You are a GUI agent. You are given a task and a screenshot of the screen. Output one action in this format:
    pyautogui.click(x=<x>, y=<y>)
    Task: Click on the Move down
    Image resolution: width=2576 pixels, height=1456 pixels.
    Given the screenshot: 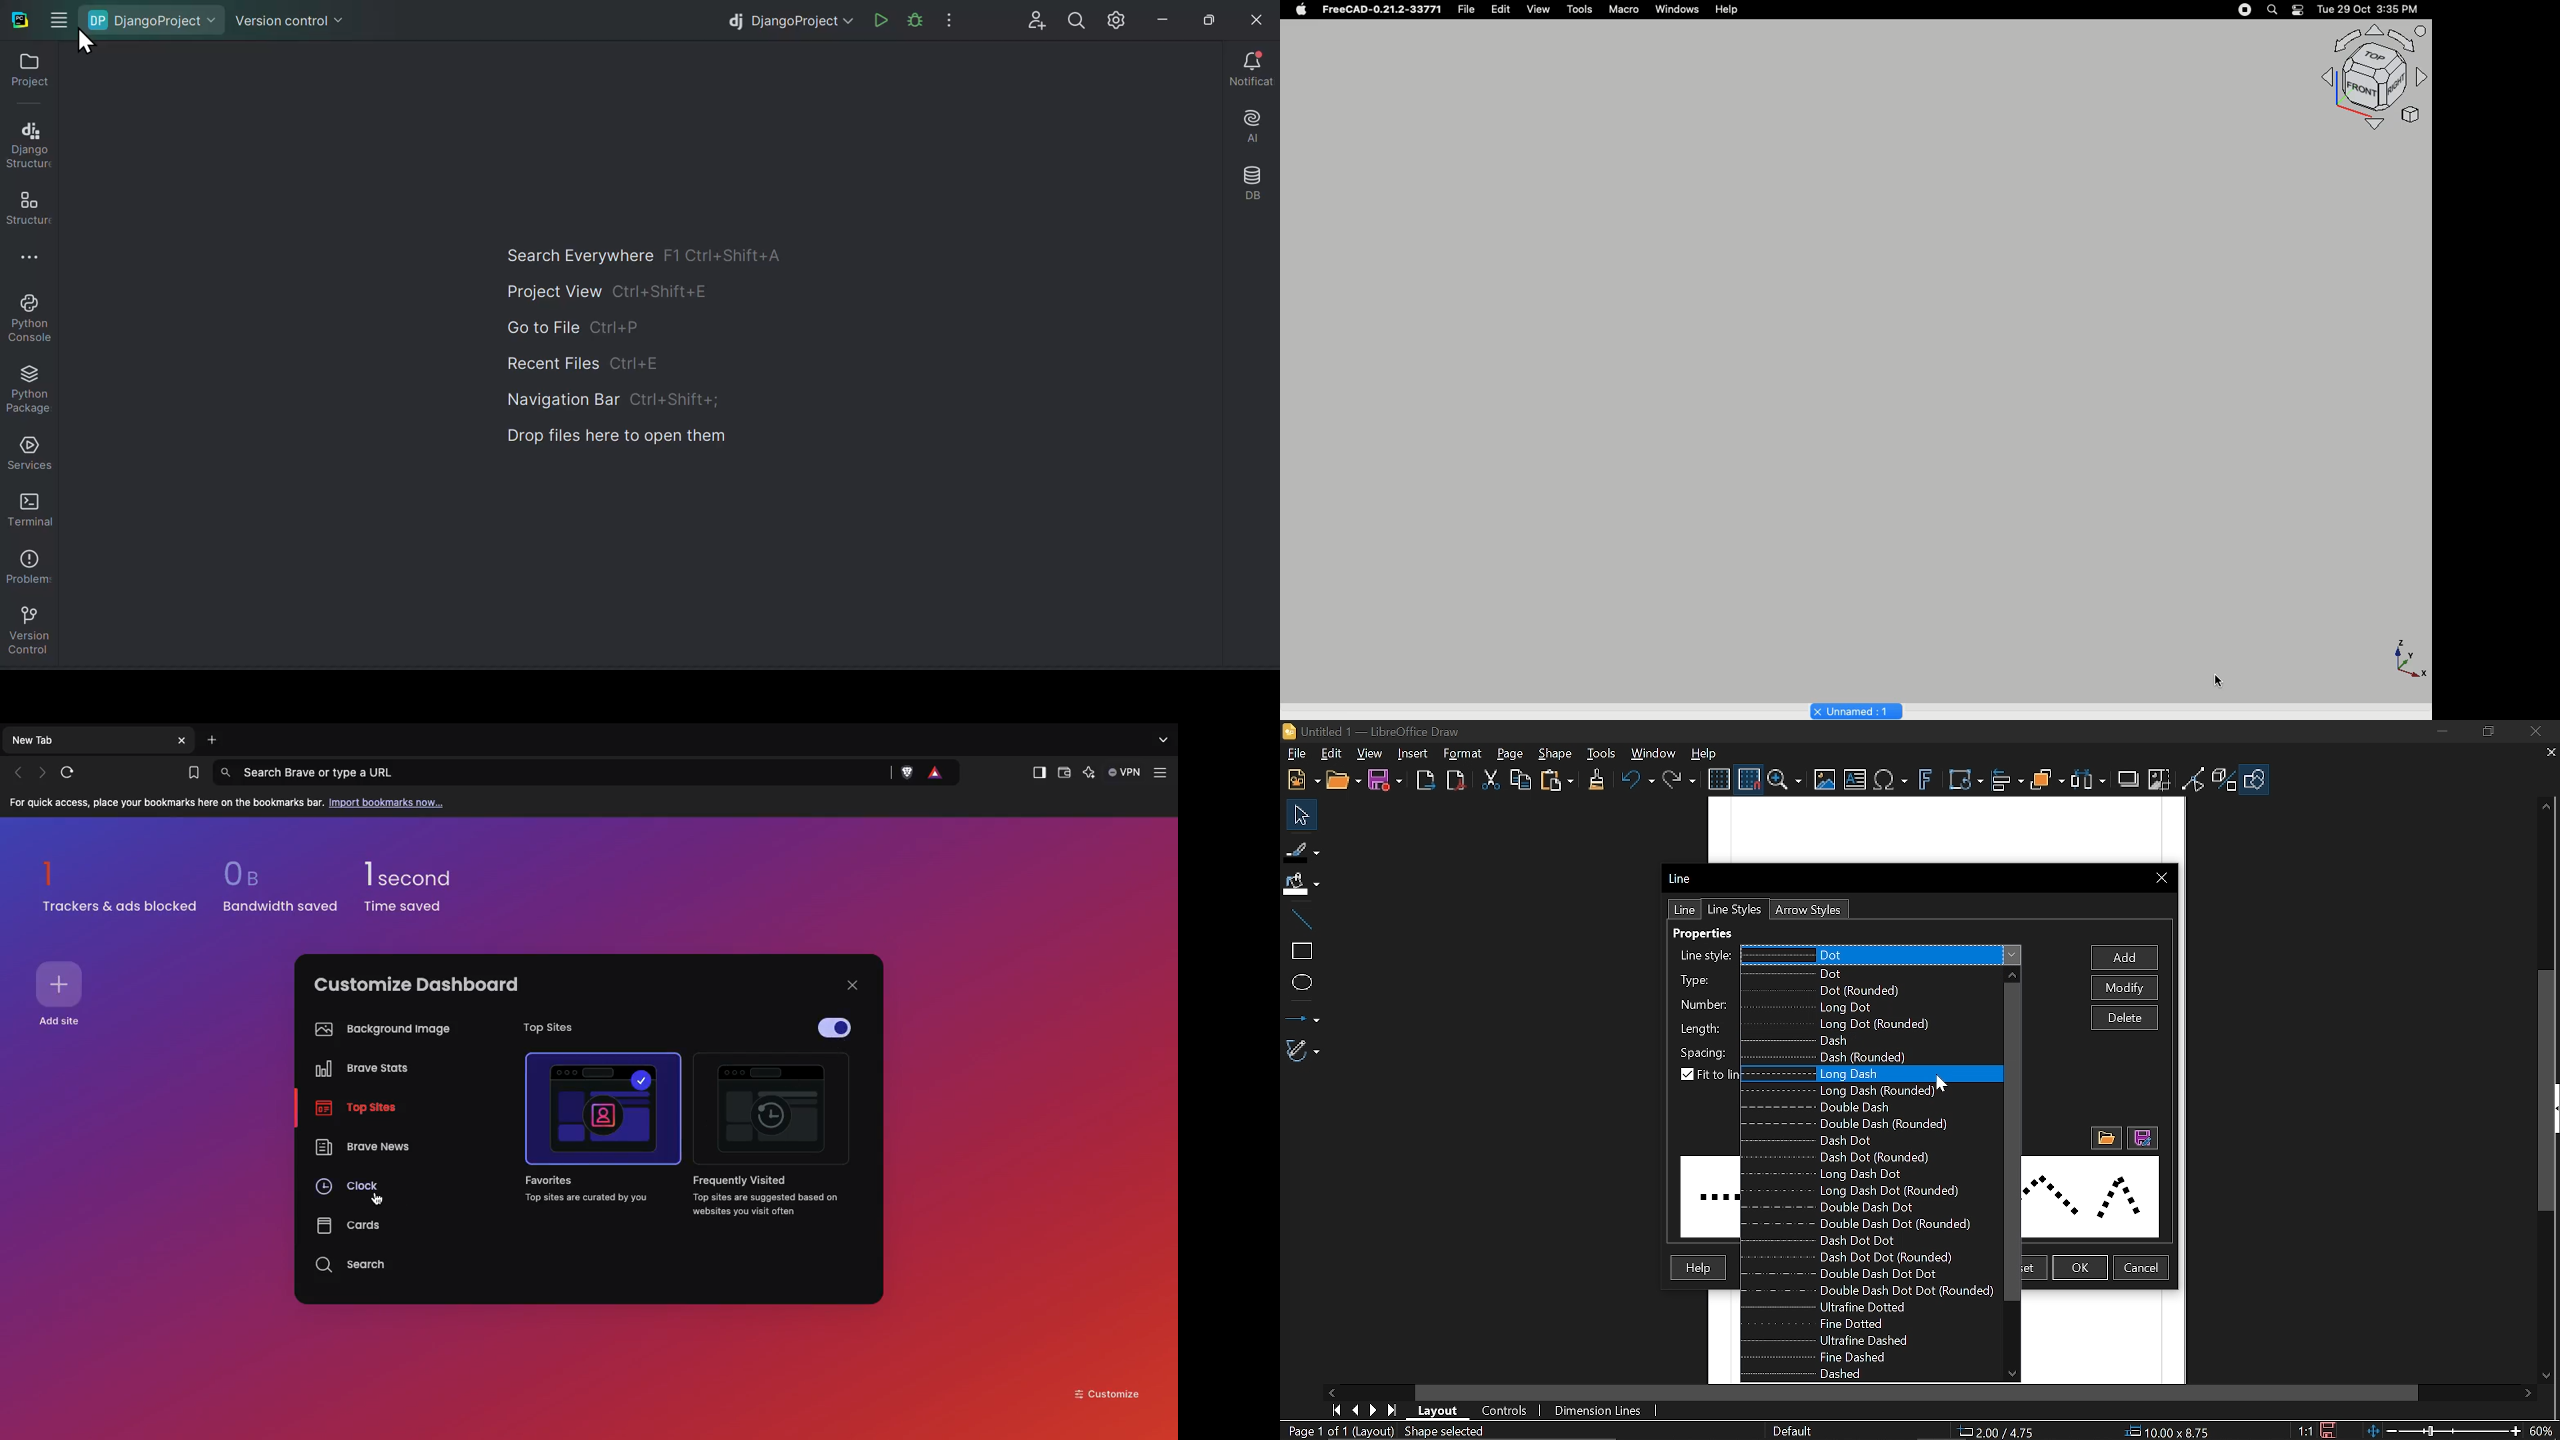 What is the action you would take?
    pyautogui.click(x=2550, y=1378)
    